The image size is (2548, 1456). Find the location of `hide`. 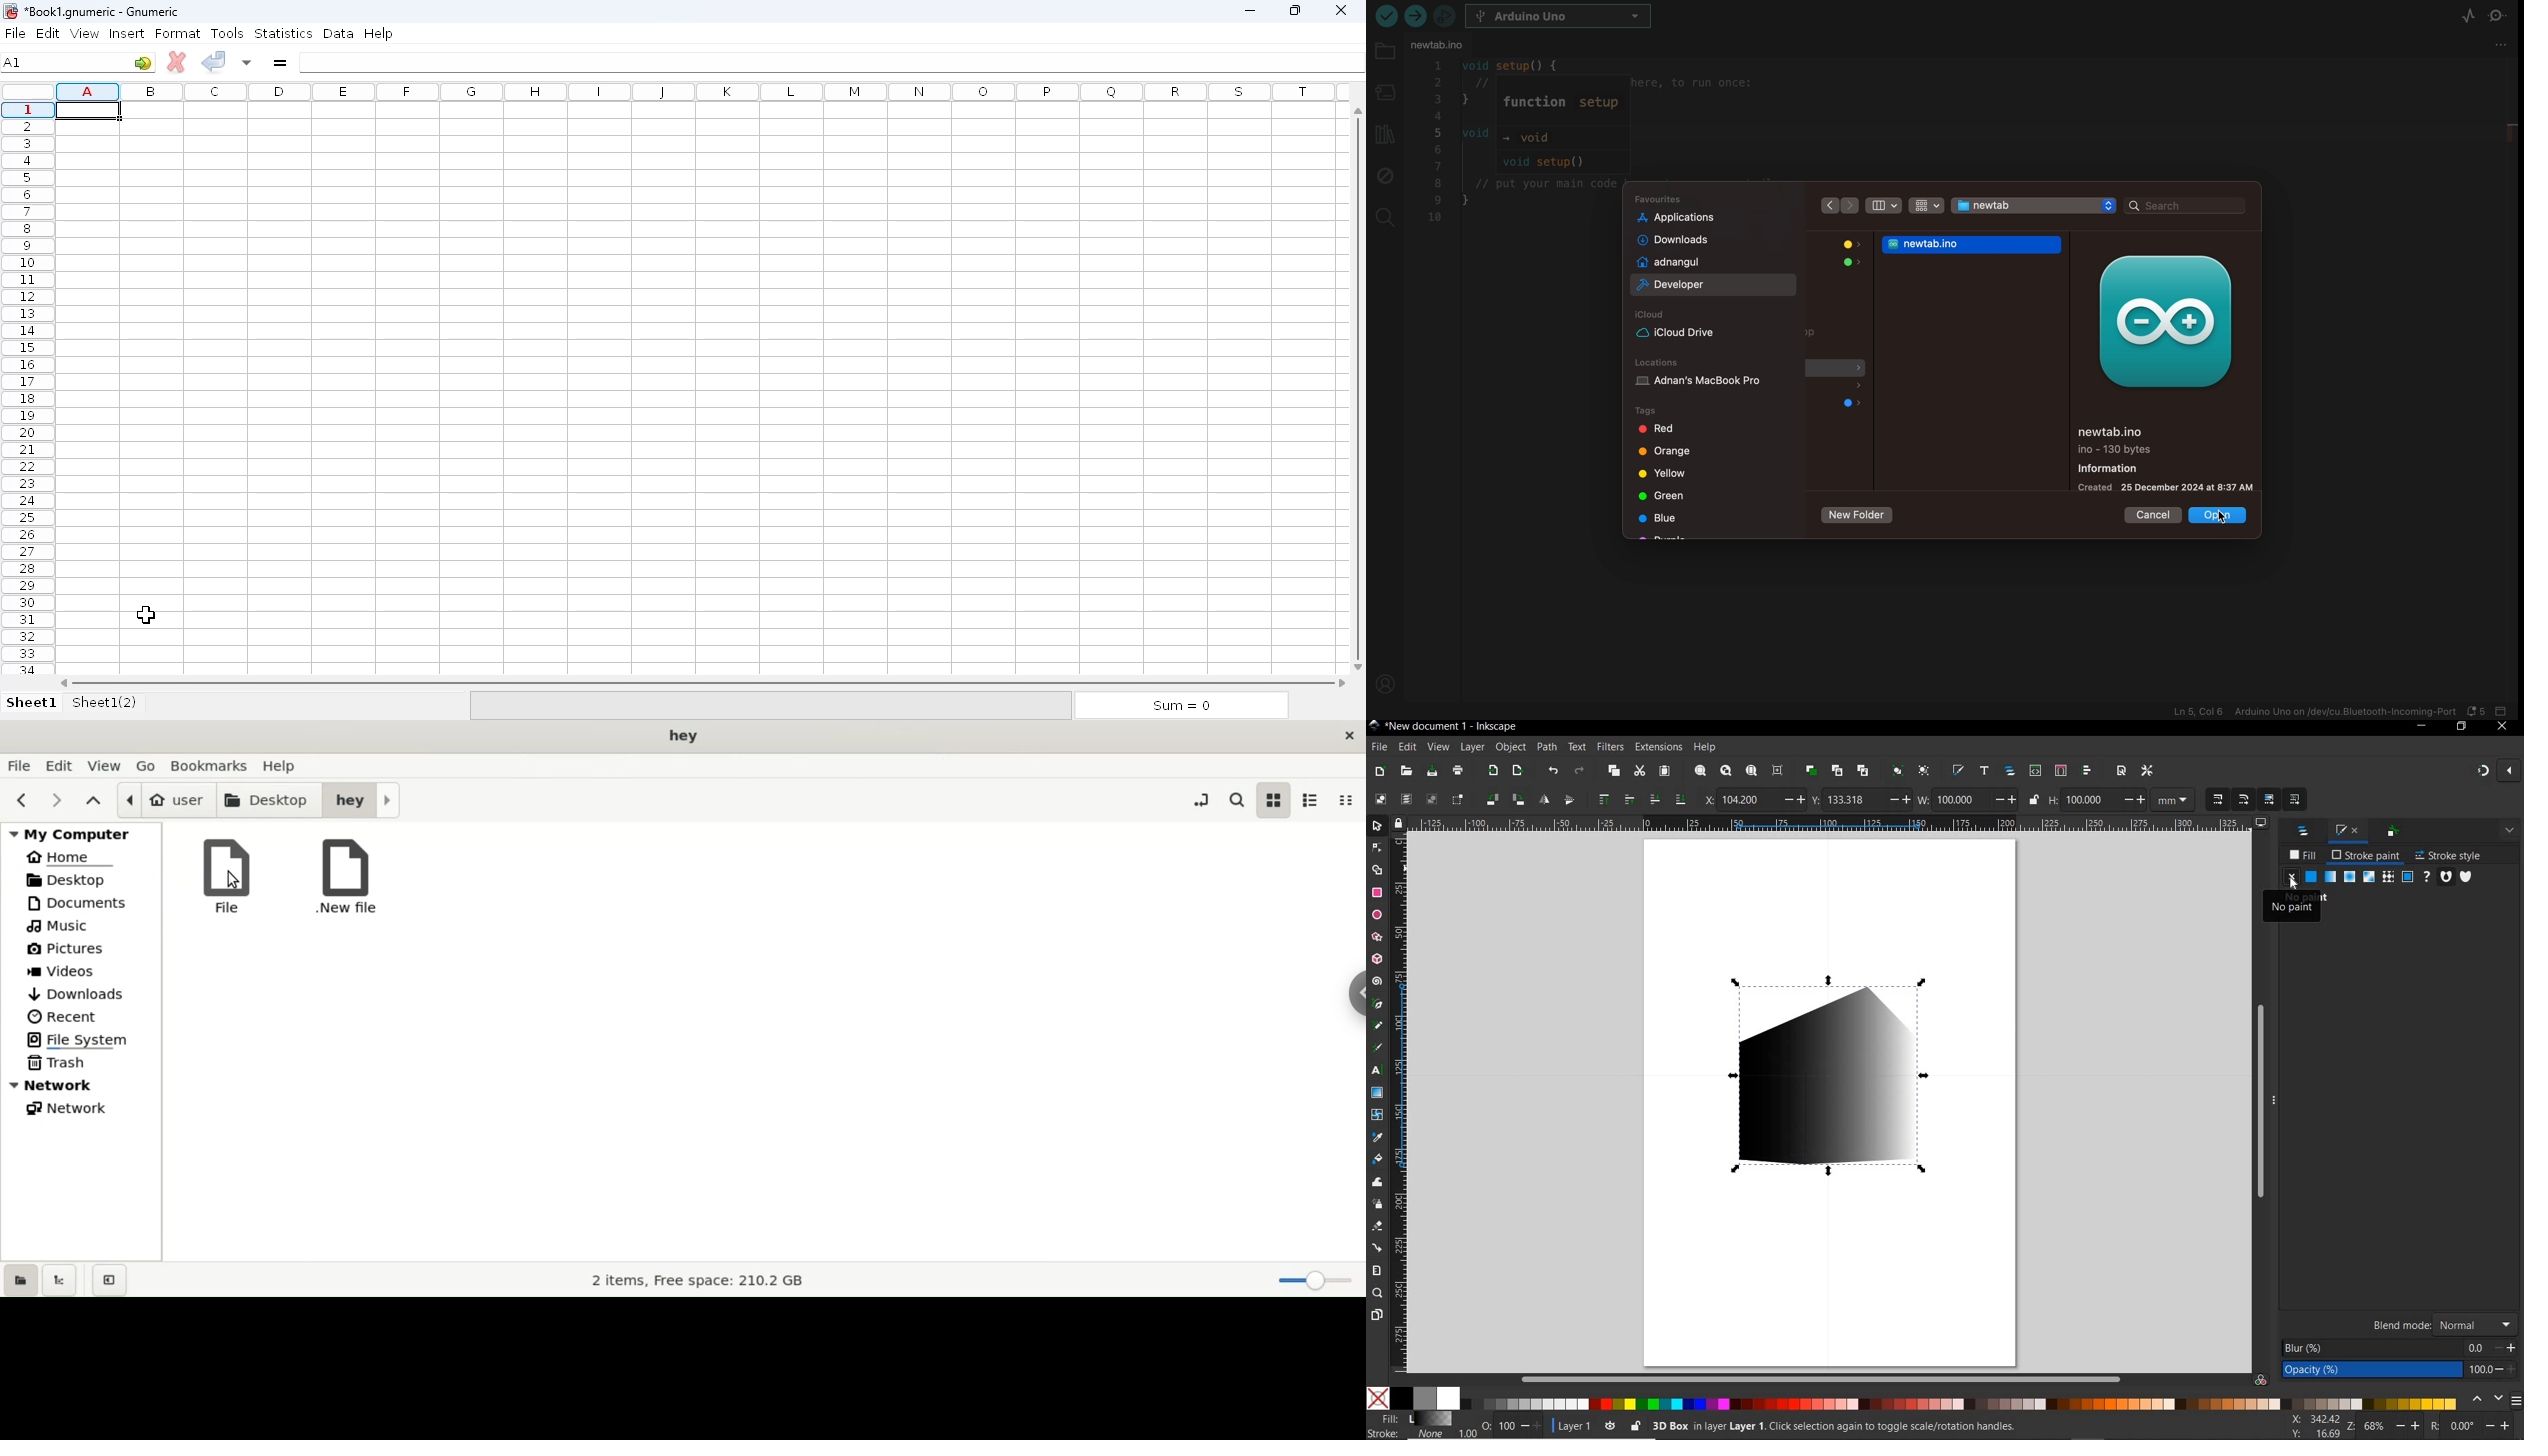

hide is located at coordinates (2278, 1100).